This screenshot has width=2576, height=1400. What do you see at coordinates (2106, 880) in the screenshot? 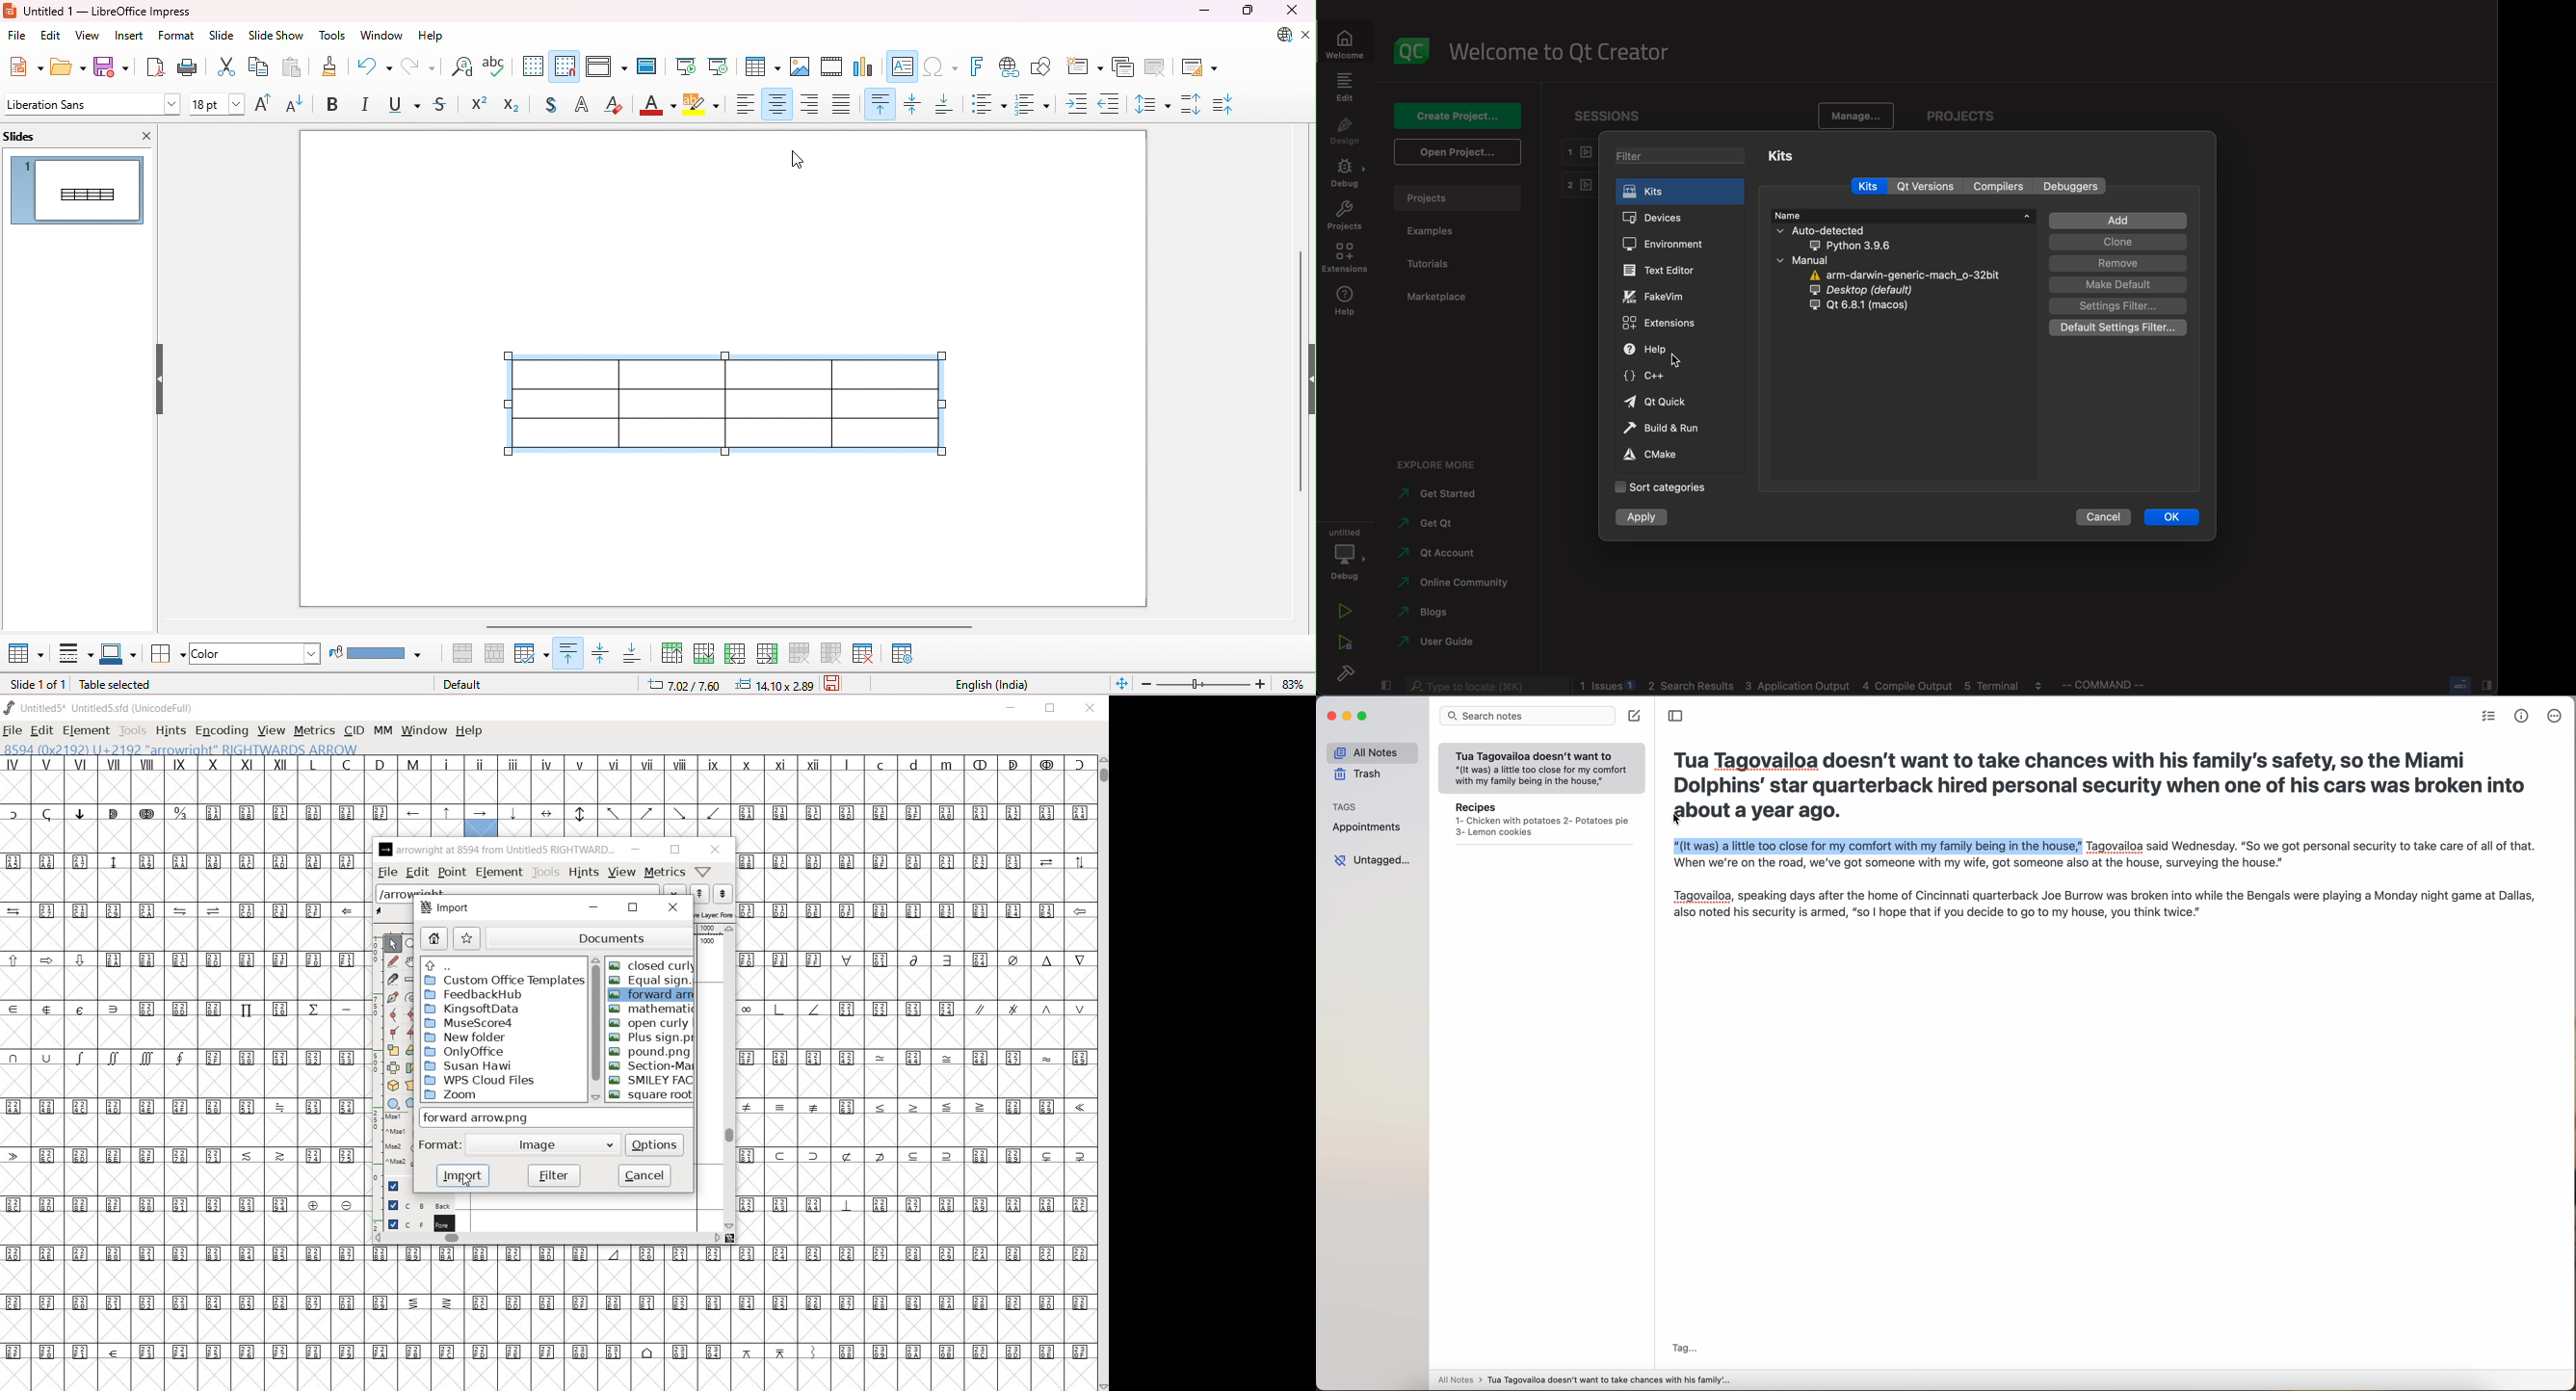
I see `enlarged typo on the body text` at bounding box center [2106, 880].